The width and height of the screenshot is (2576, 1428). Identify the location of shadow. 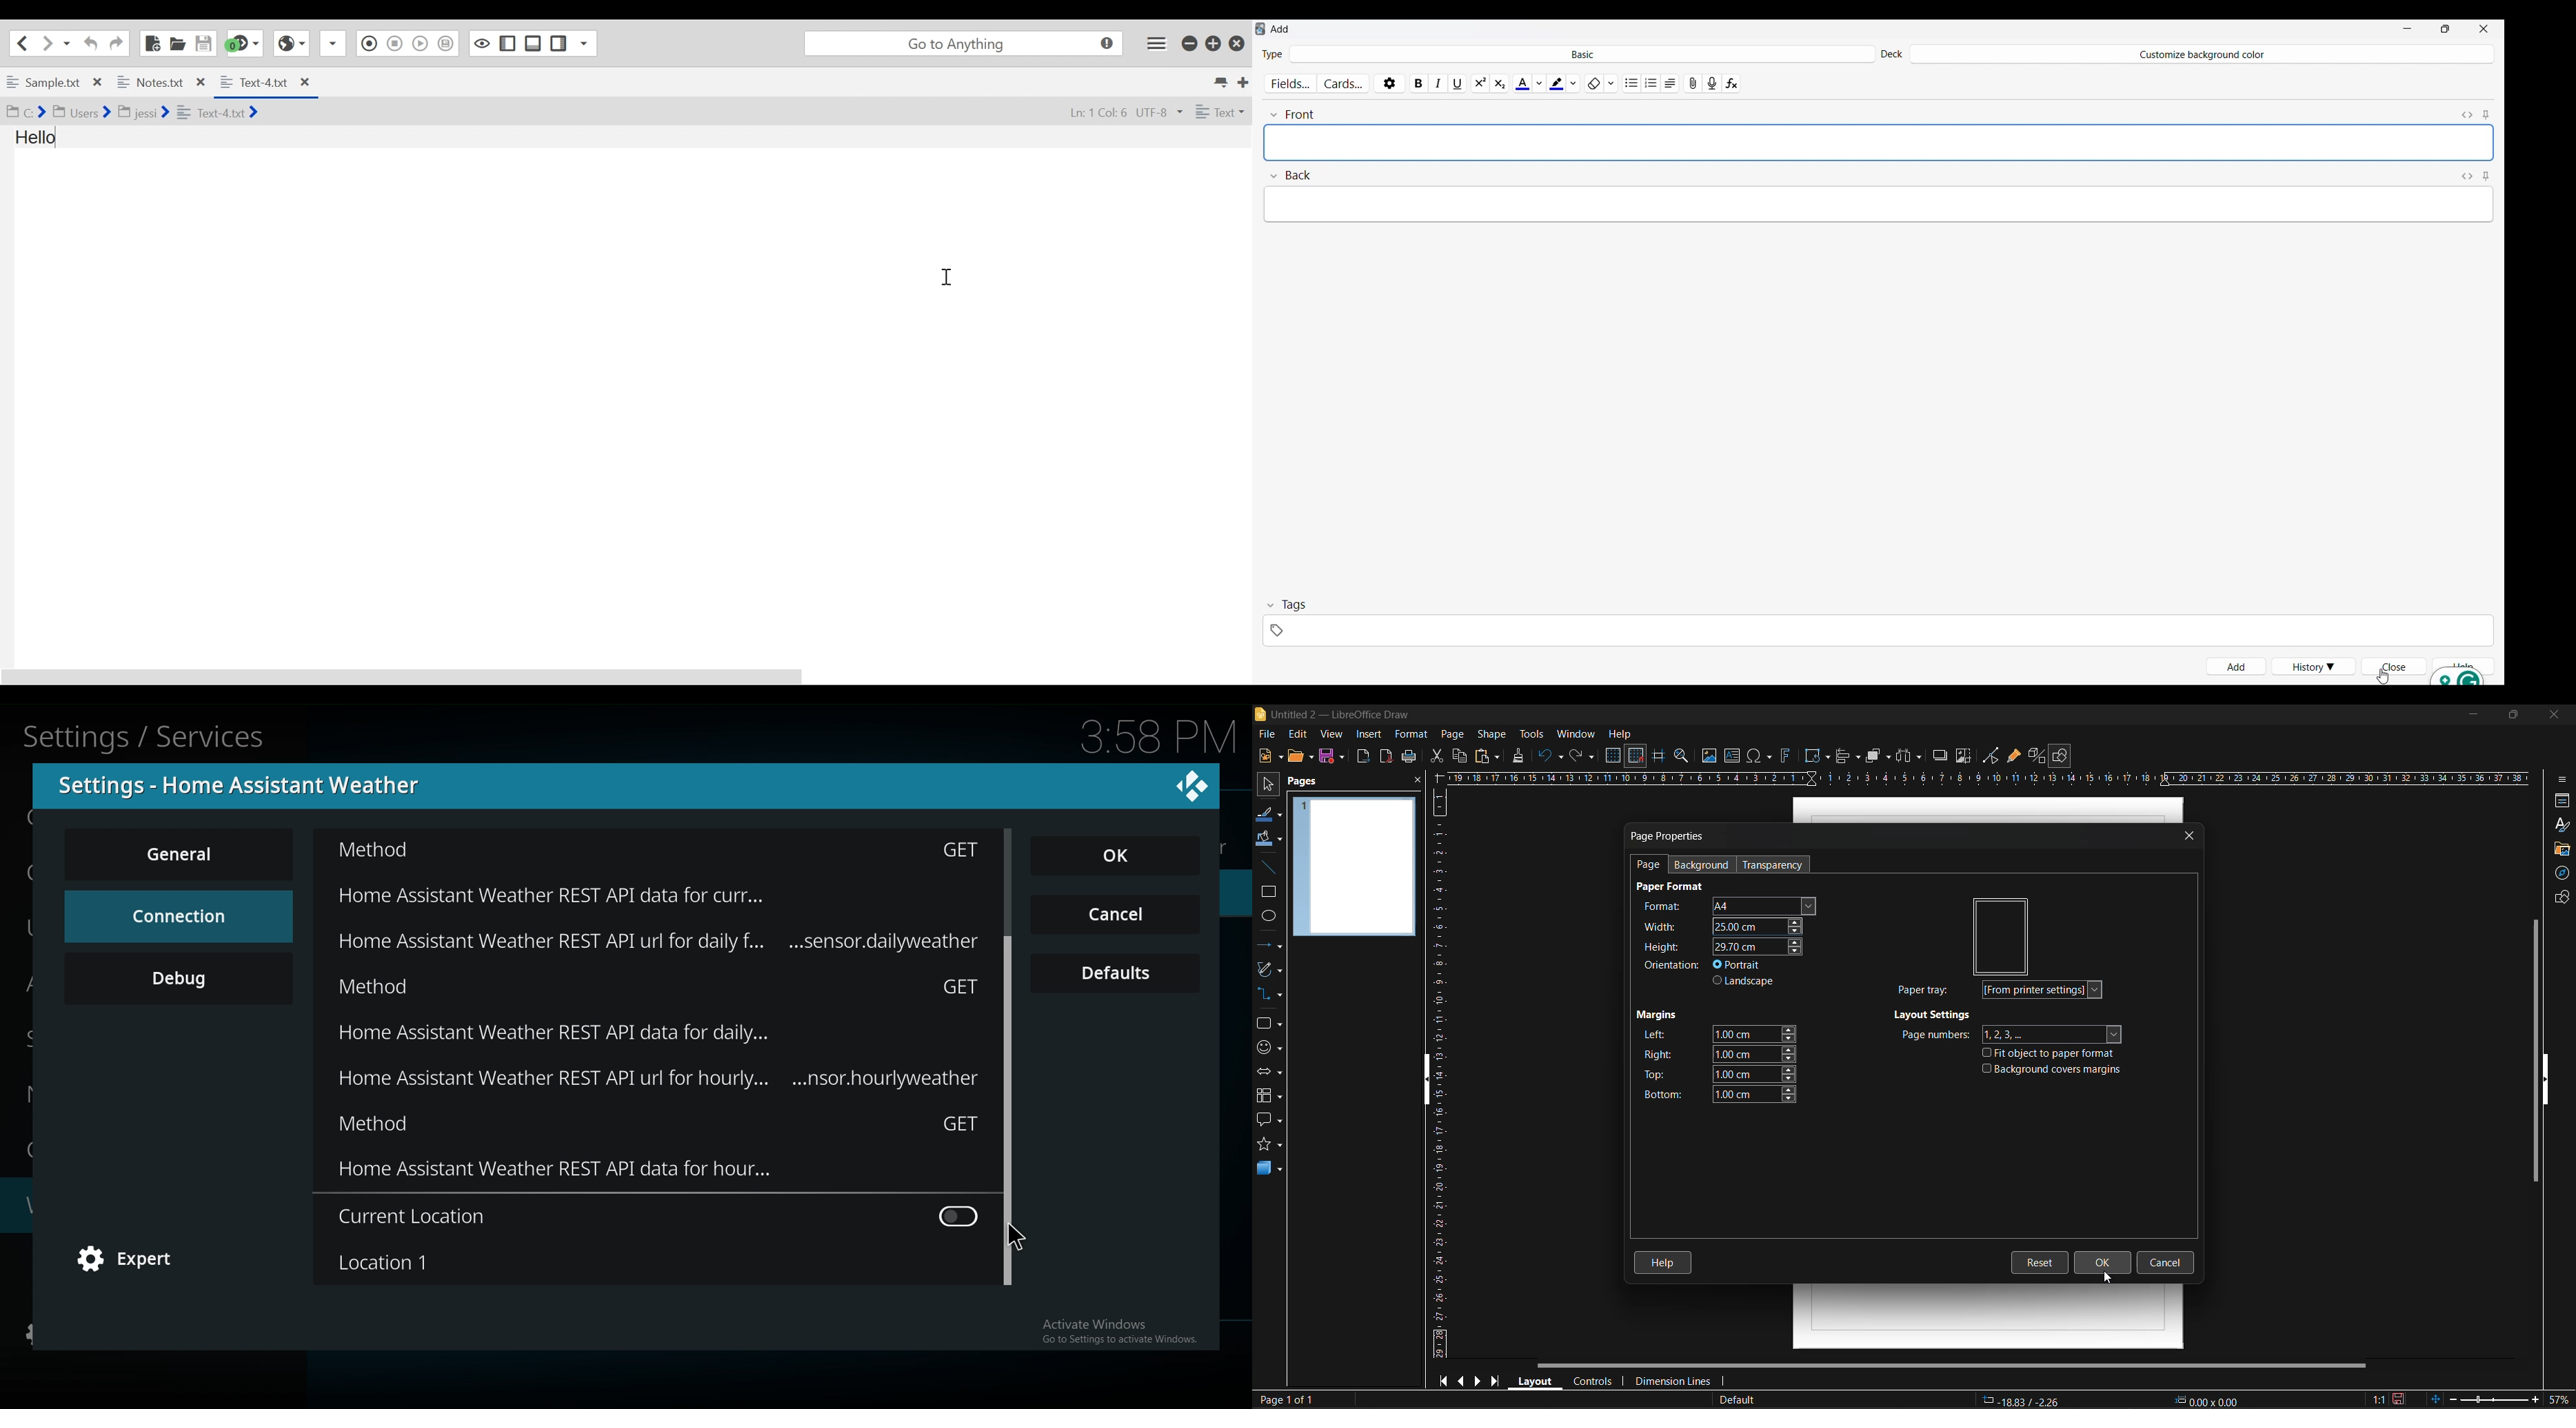
(1942, 754).